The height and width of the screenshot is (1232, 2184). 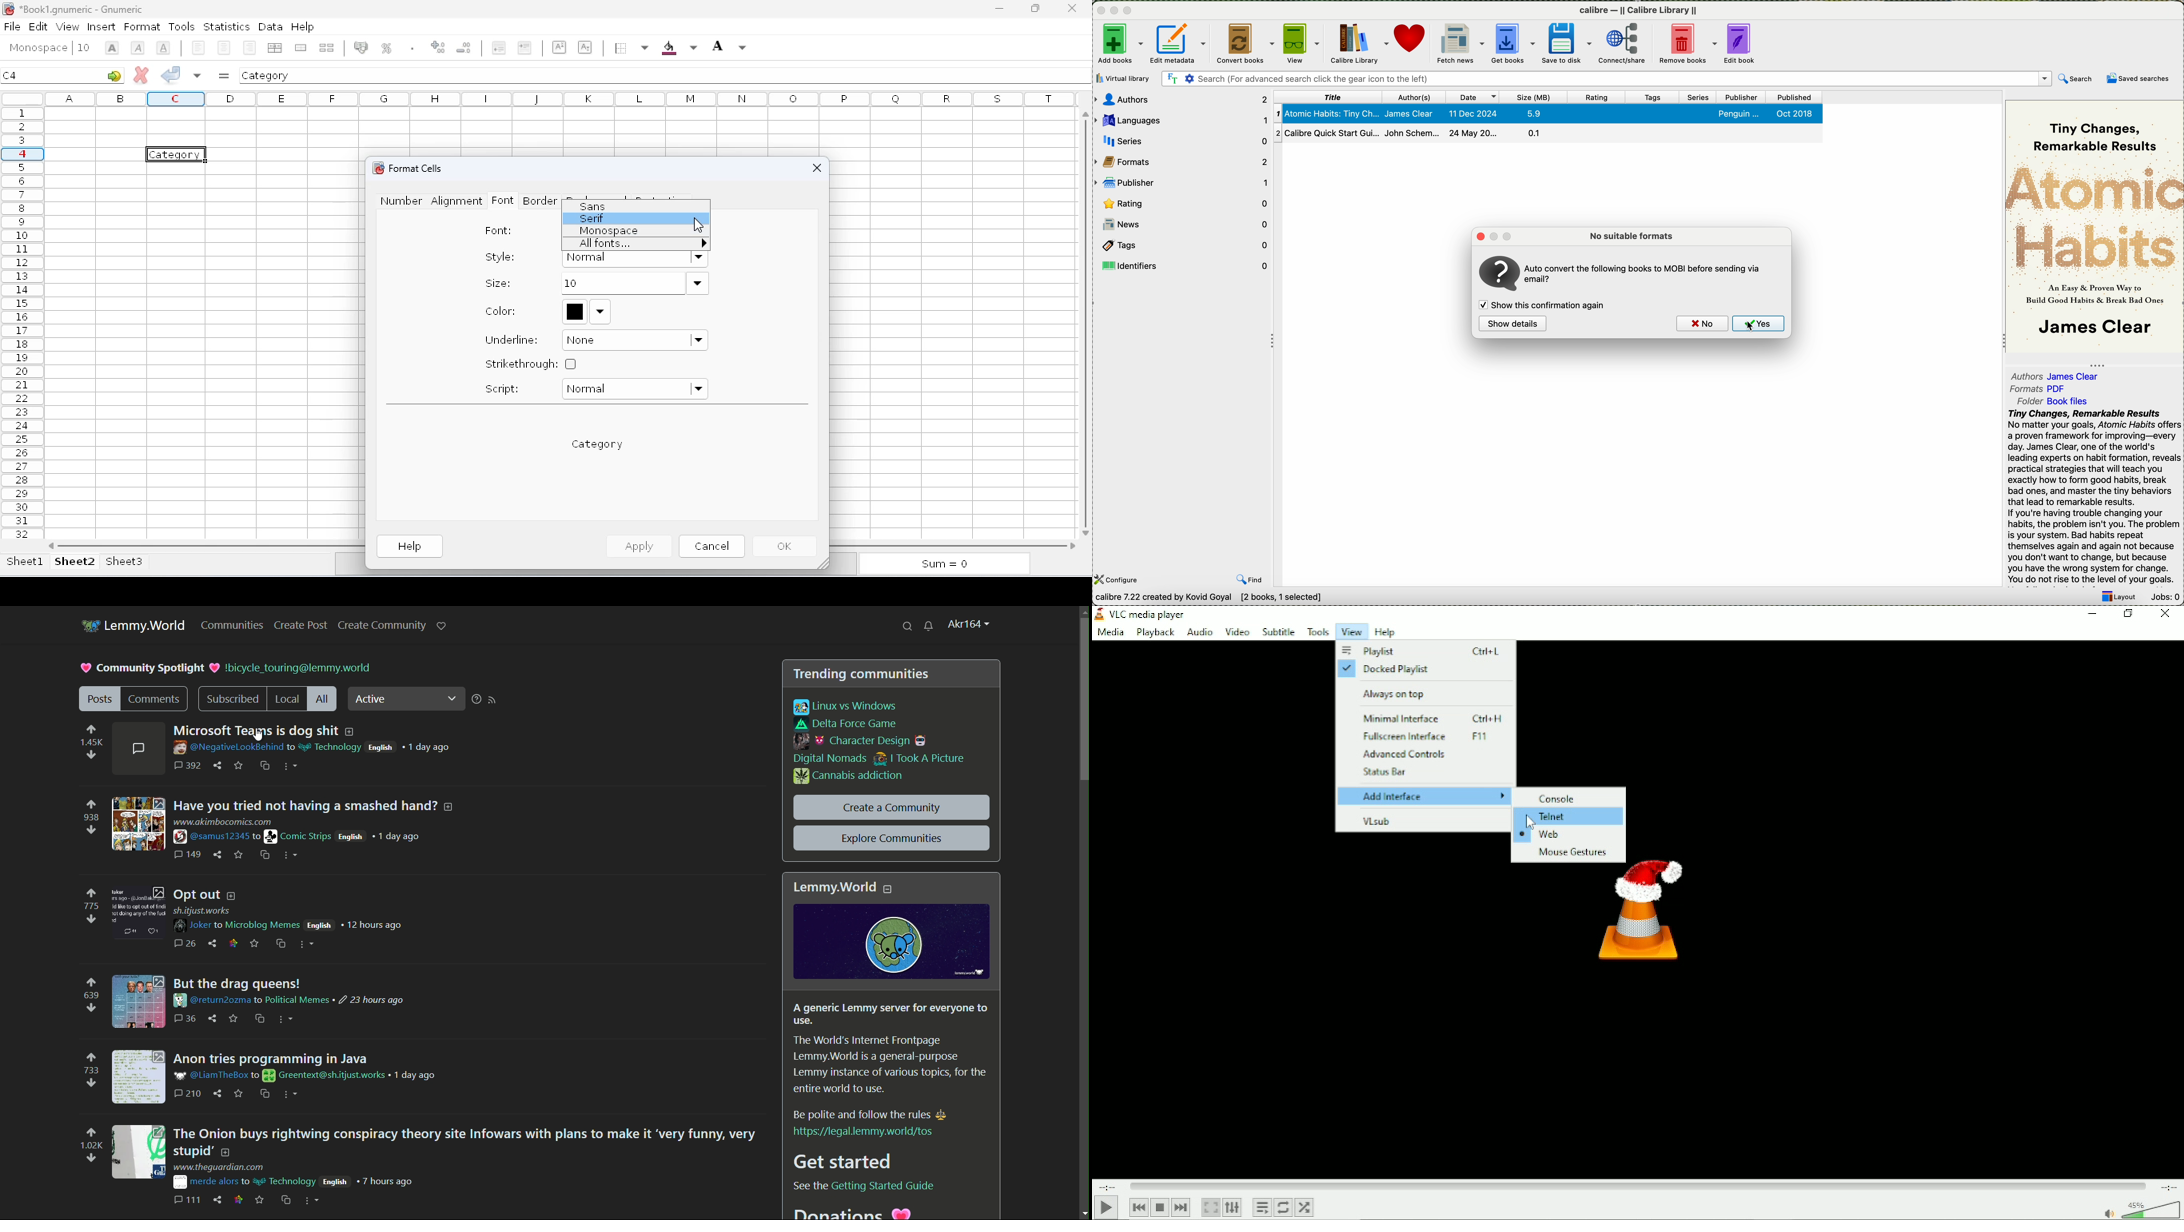 What do you see at coordinates (90, 1007) in the screenshot?
I see `downvote` at bounding box center [90, 1007].